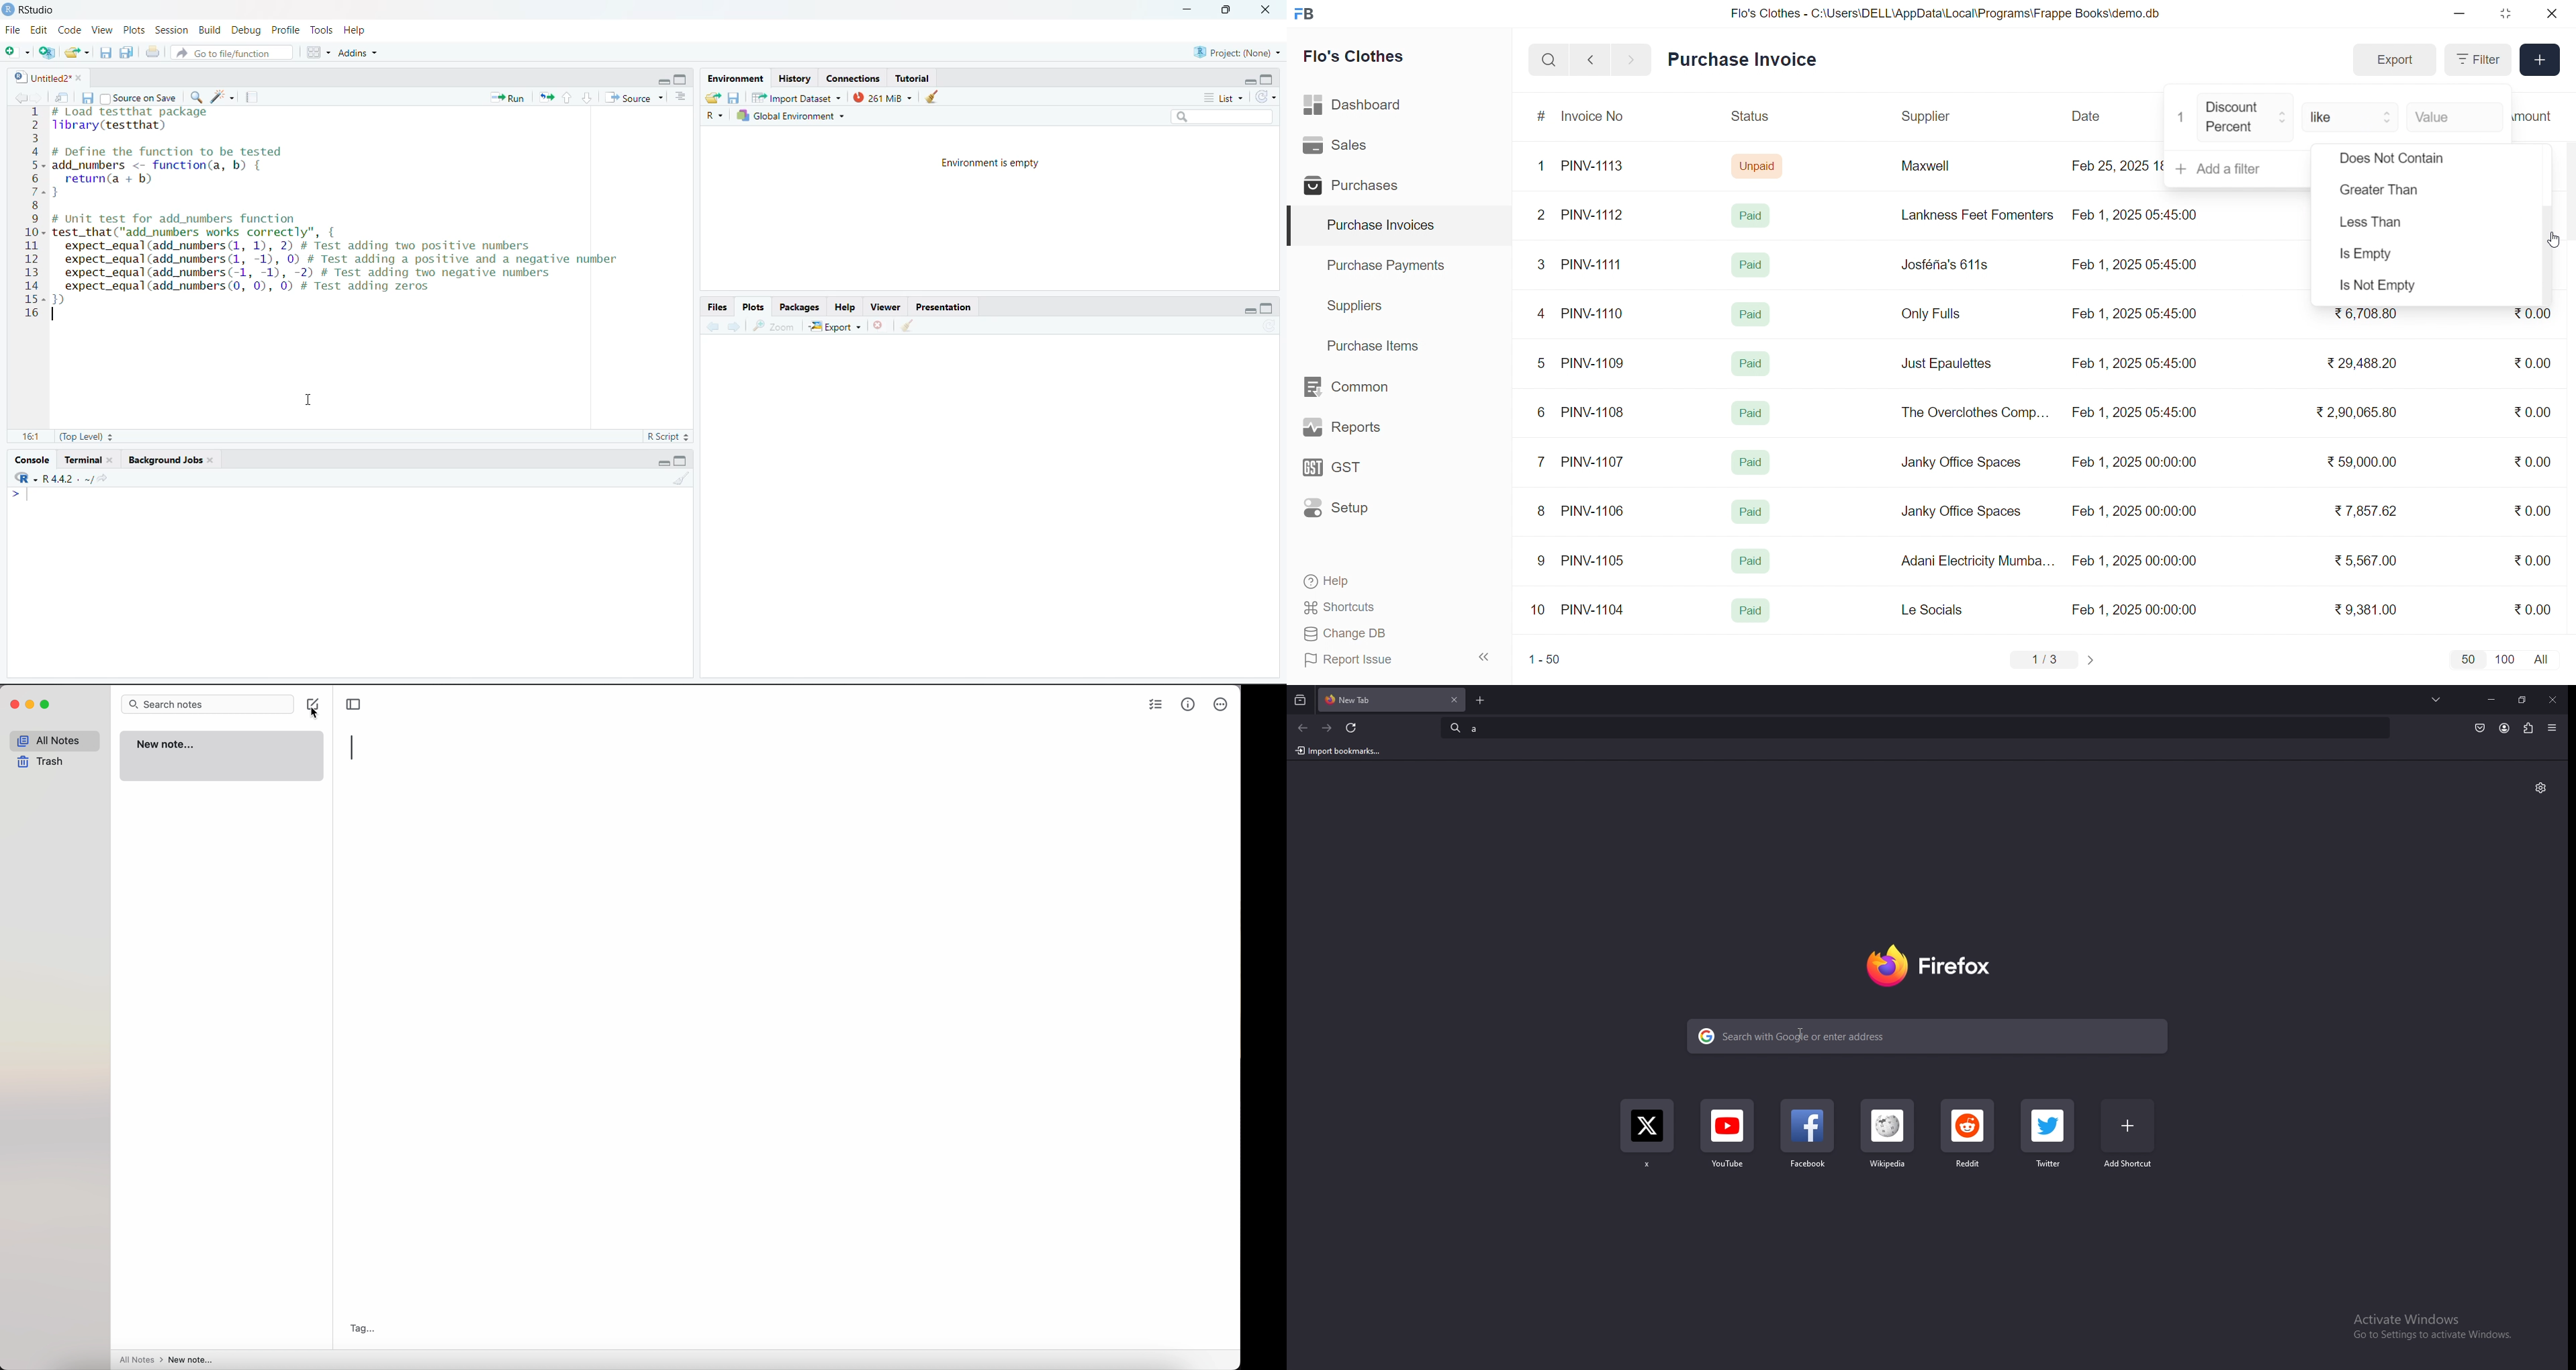  What do you see at coordinates (1751, 265) in the screenshot?
I see `Paid` at bounding box center [1751, 265].